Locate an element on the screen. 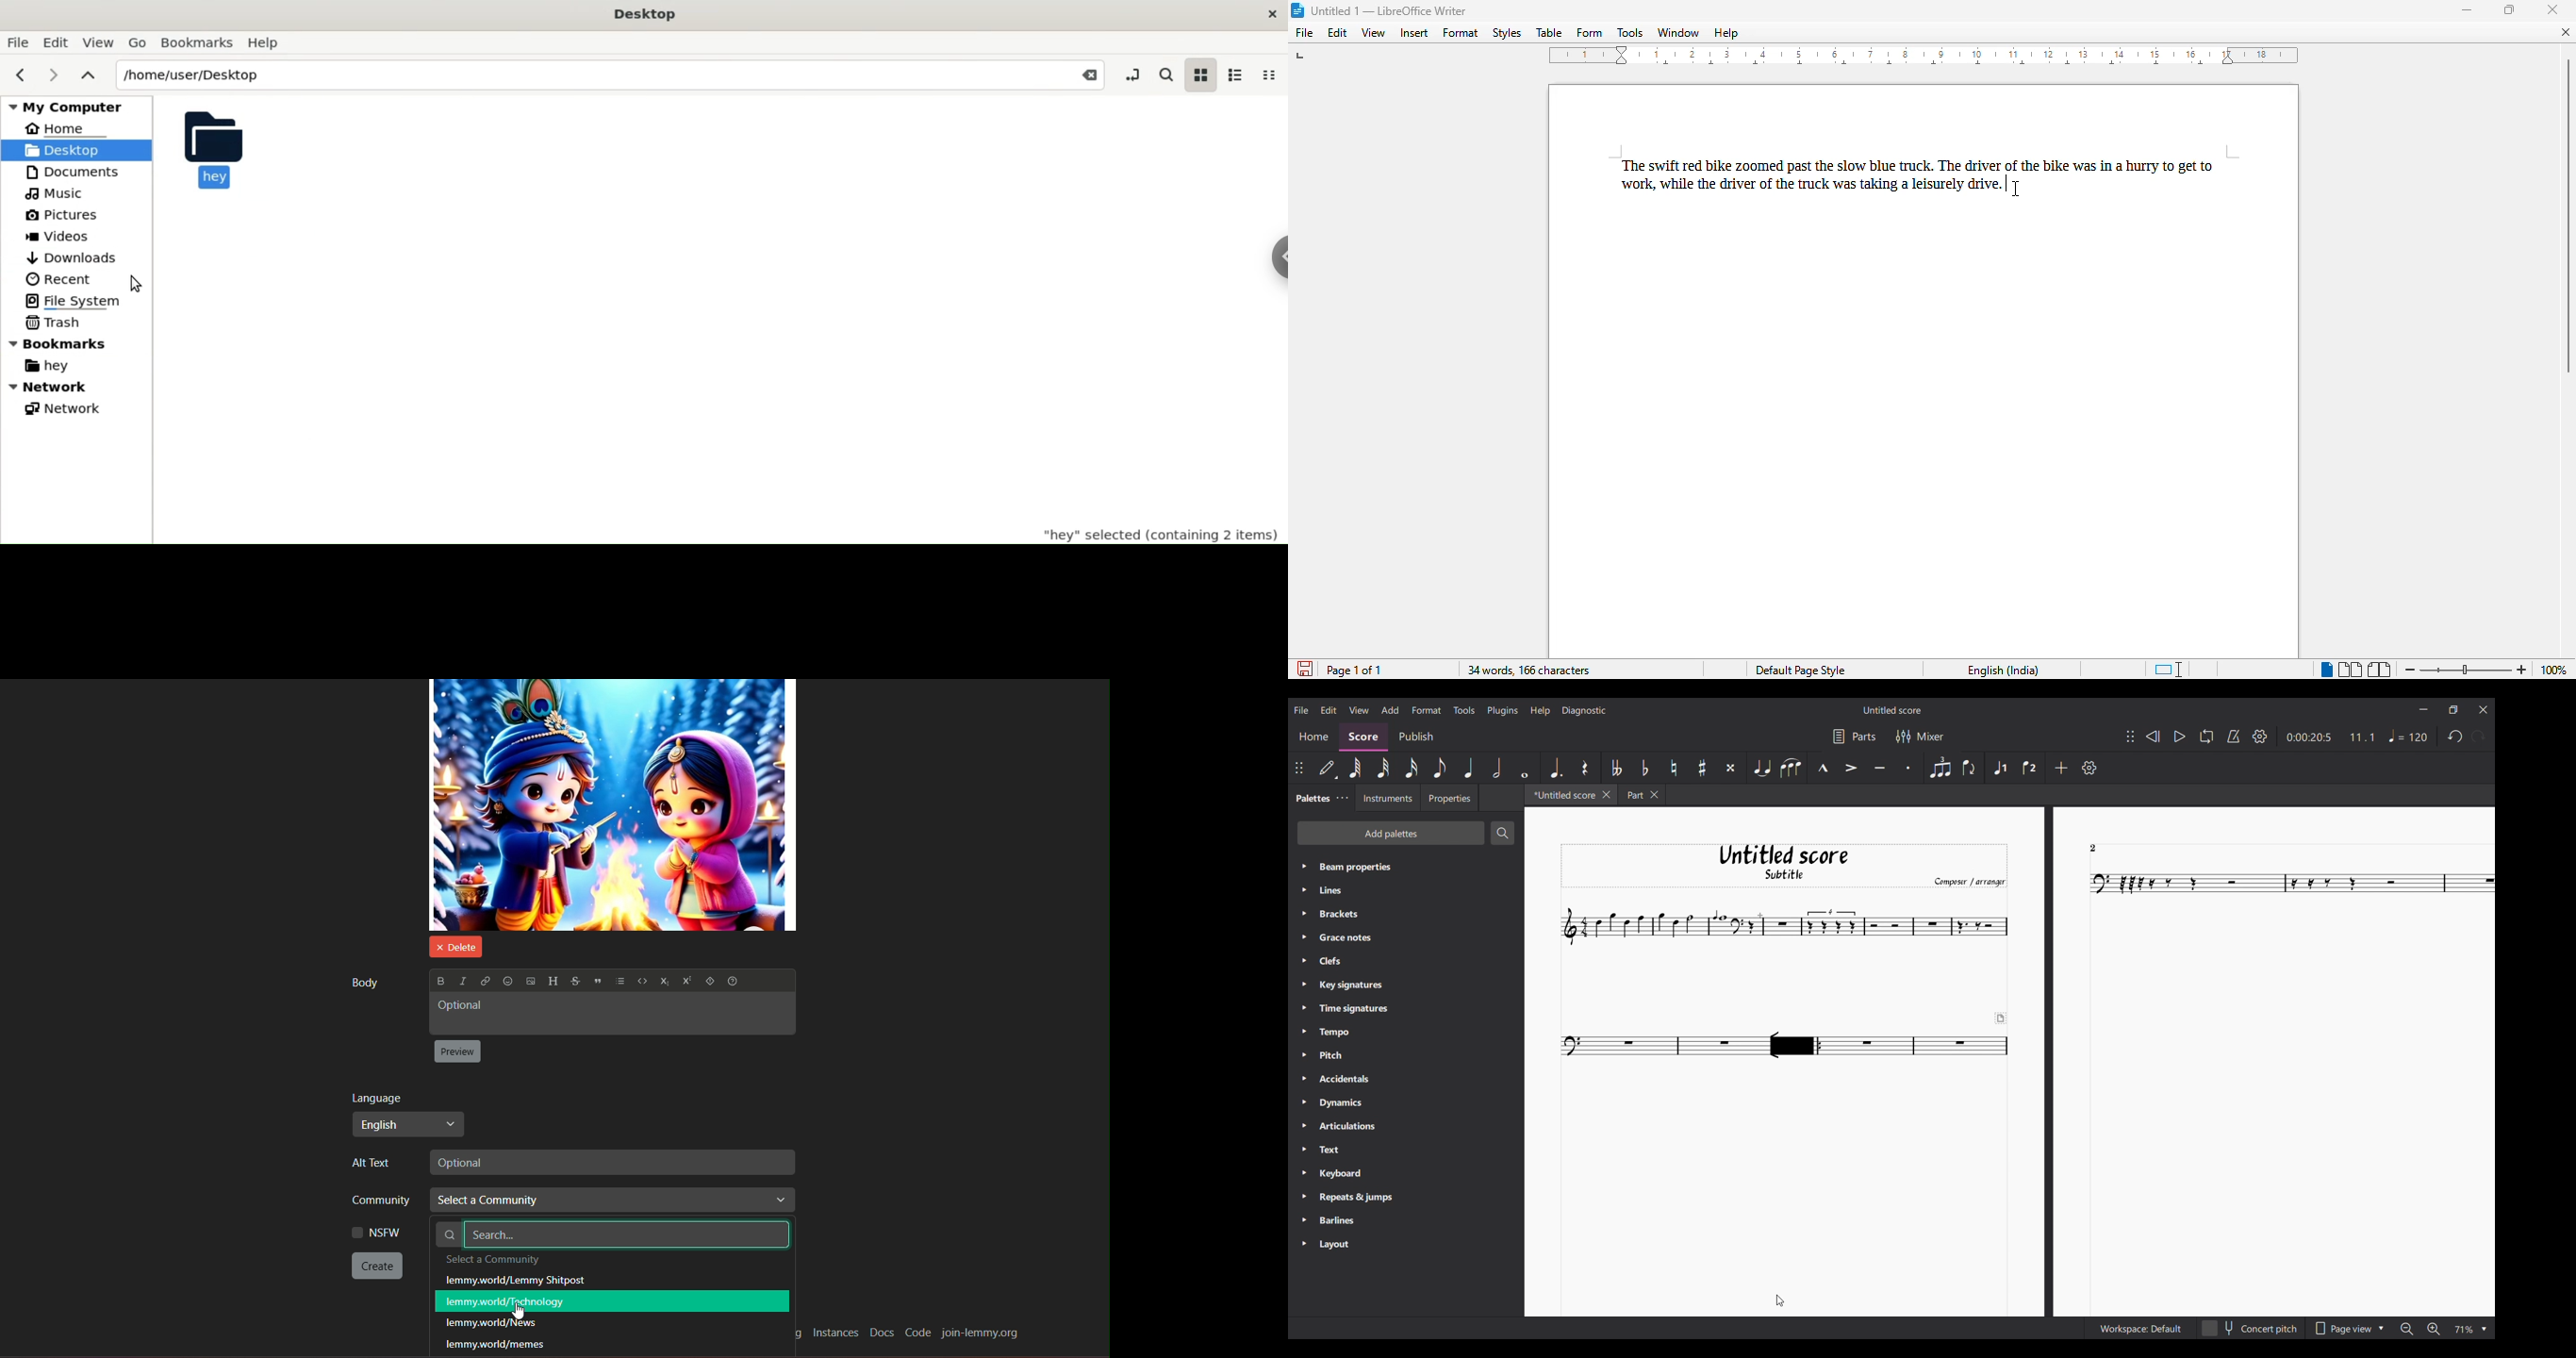  Score, current selection is located at coordinates (1363, 737).